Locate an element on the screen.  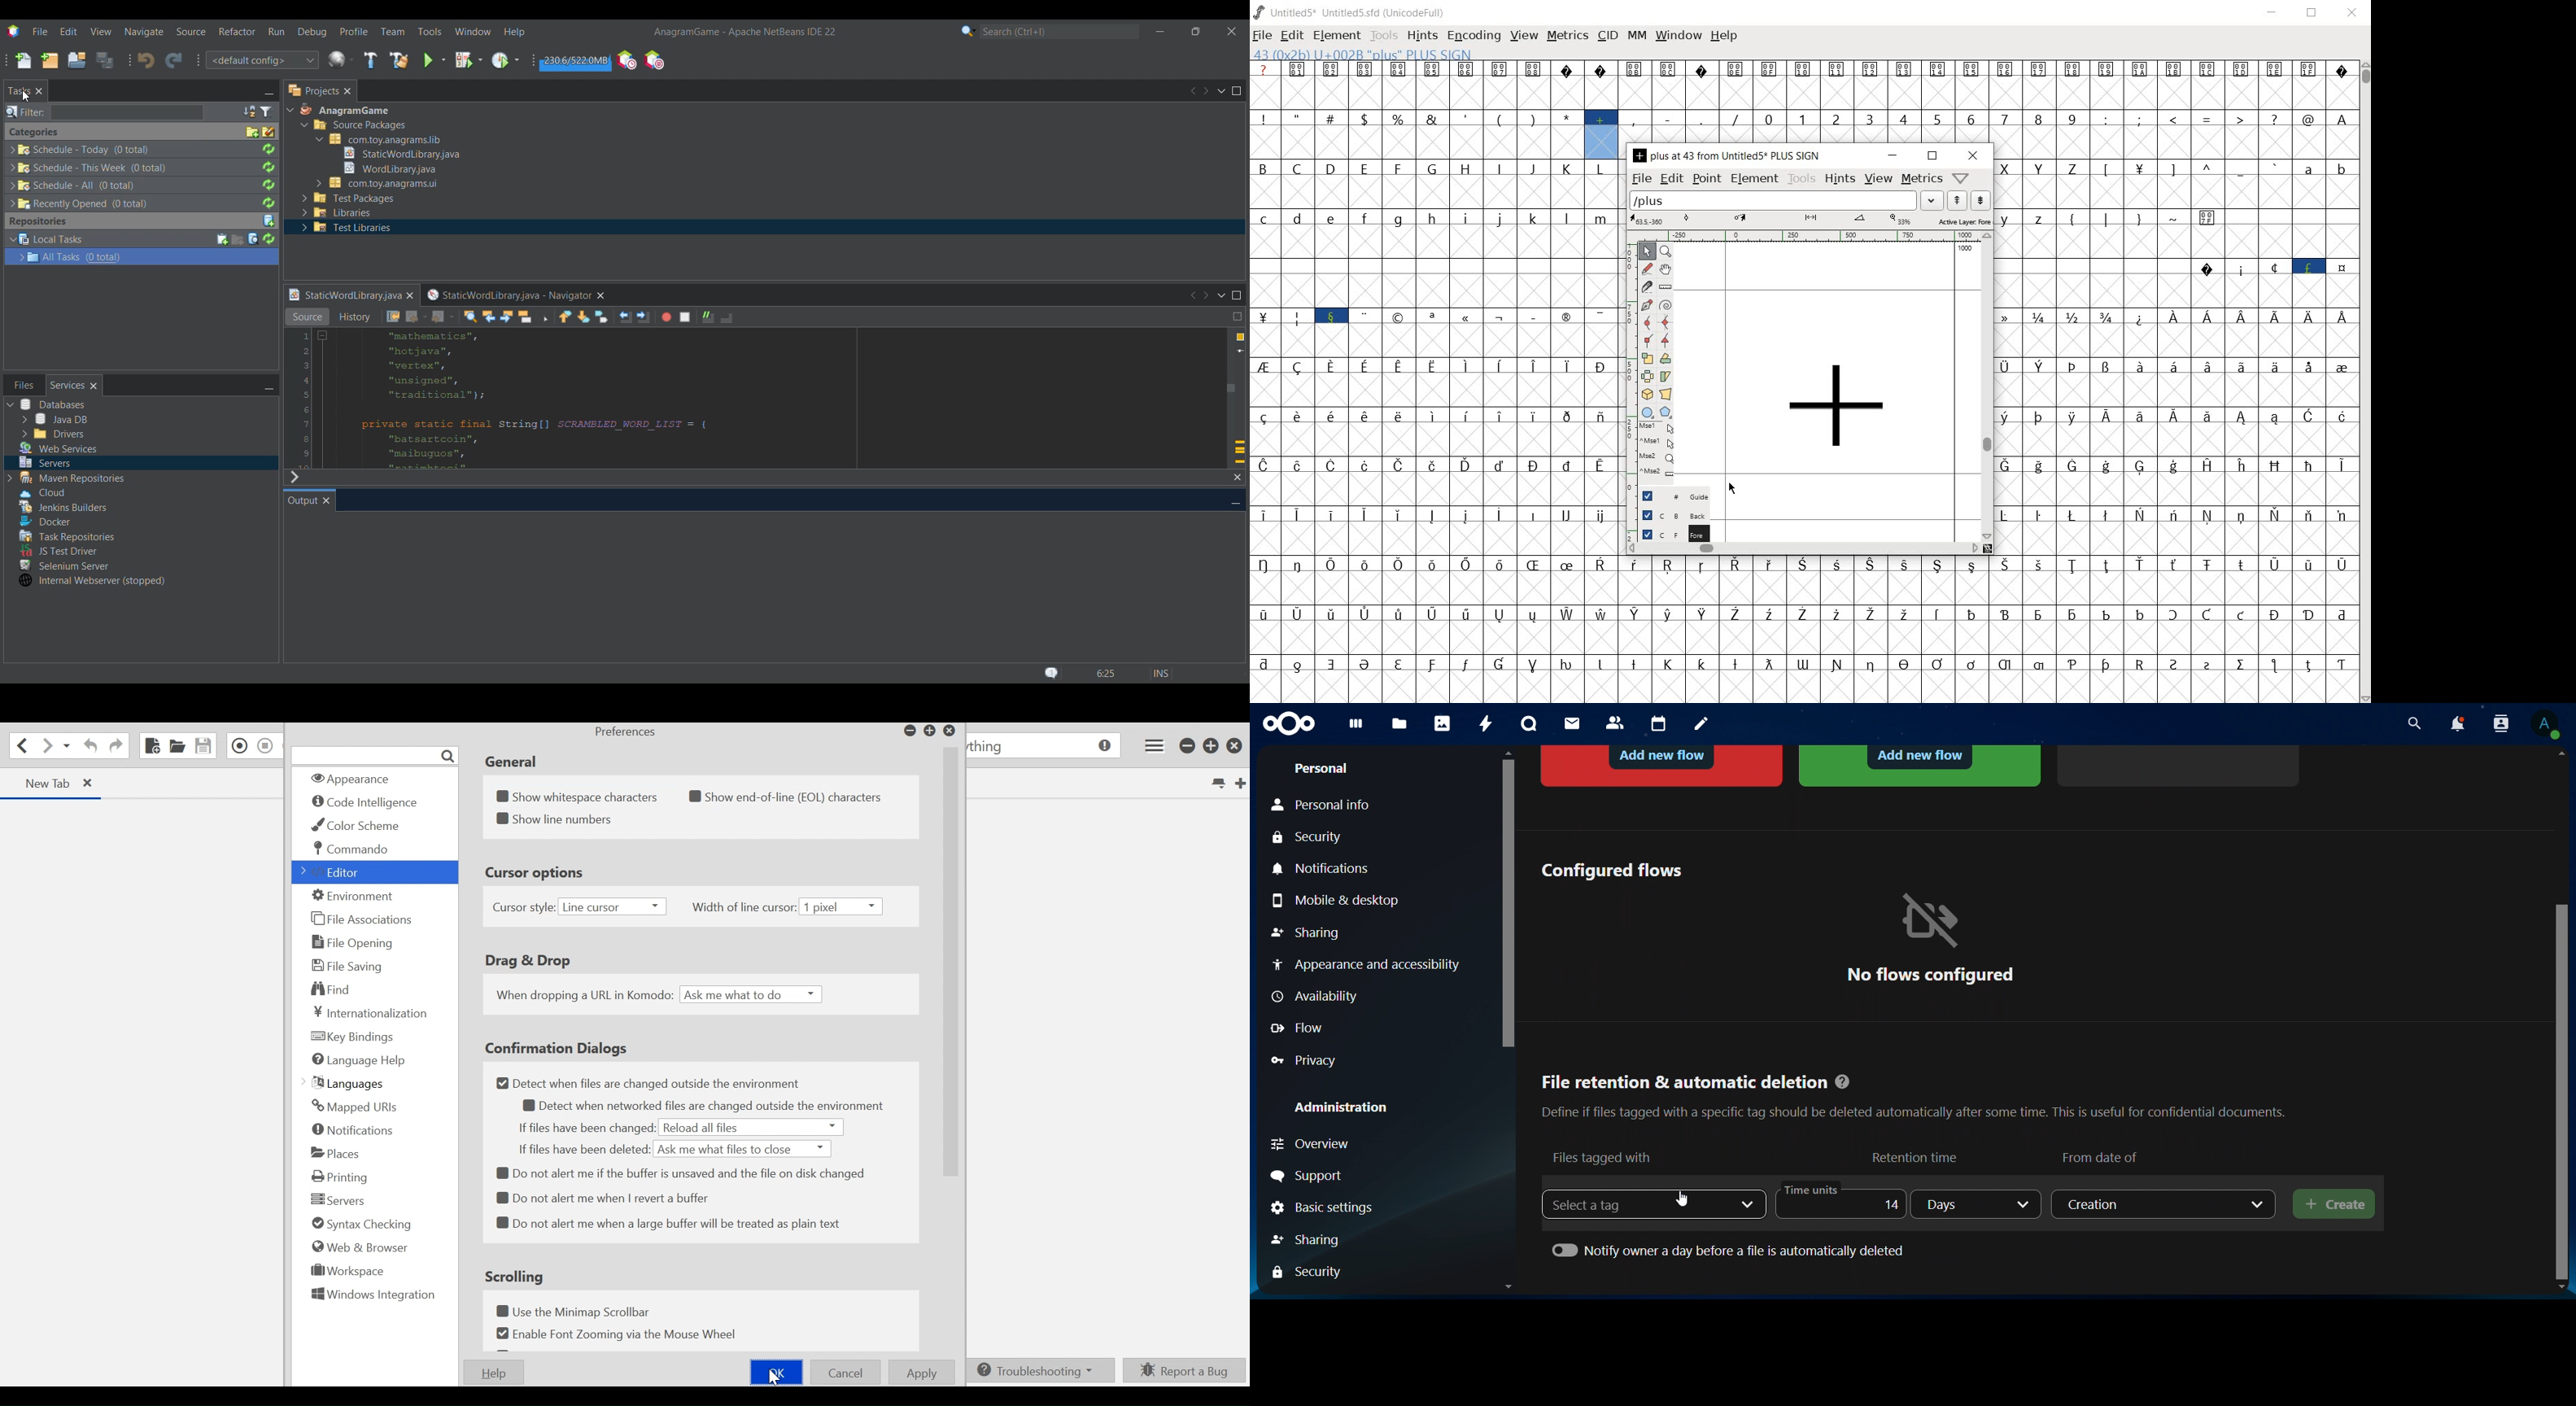
L is located at coordinates (2109, 184).